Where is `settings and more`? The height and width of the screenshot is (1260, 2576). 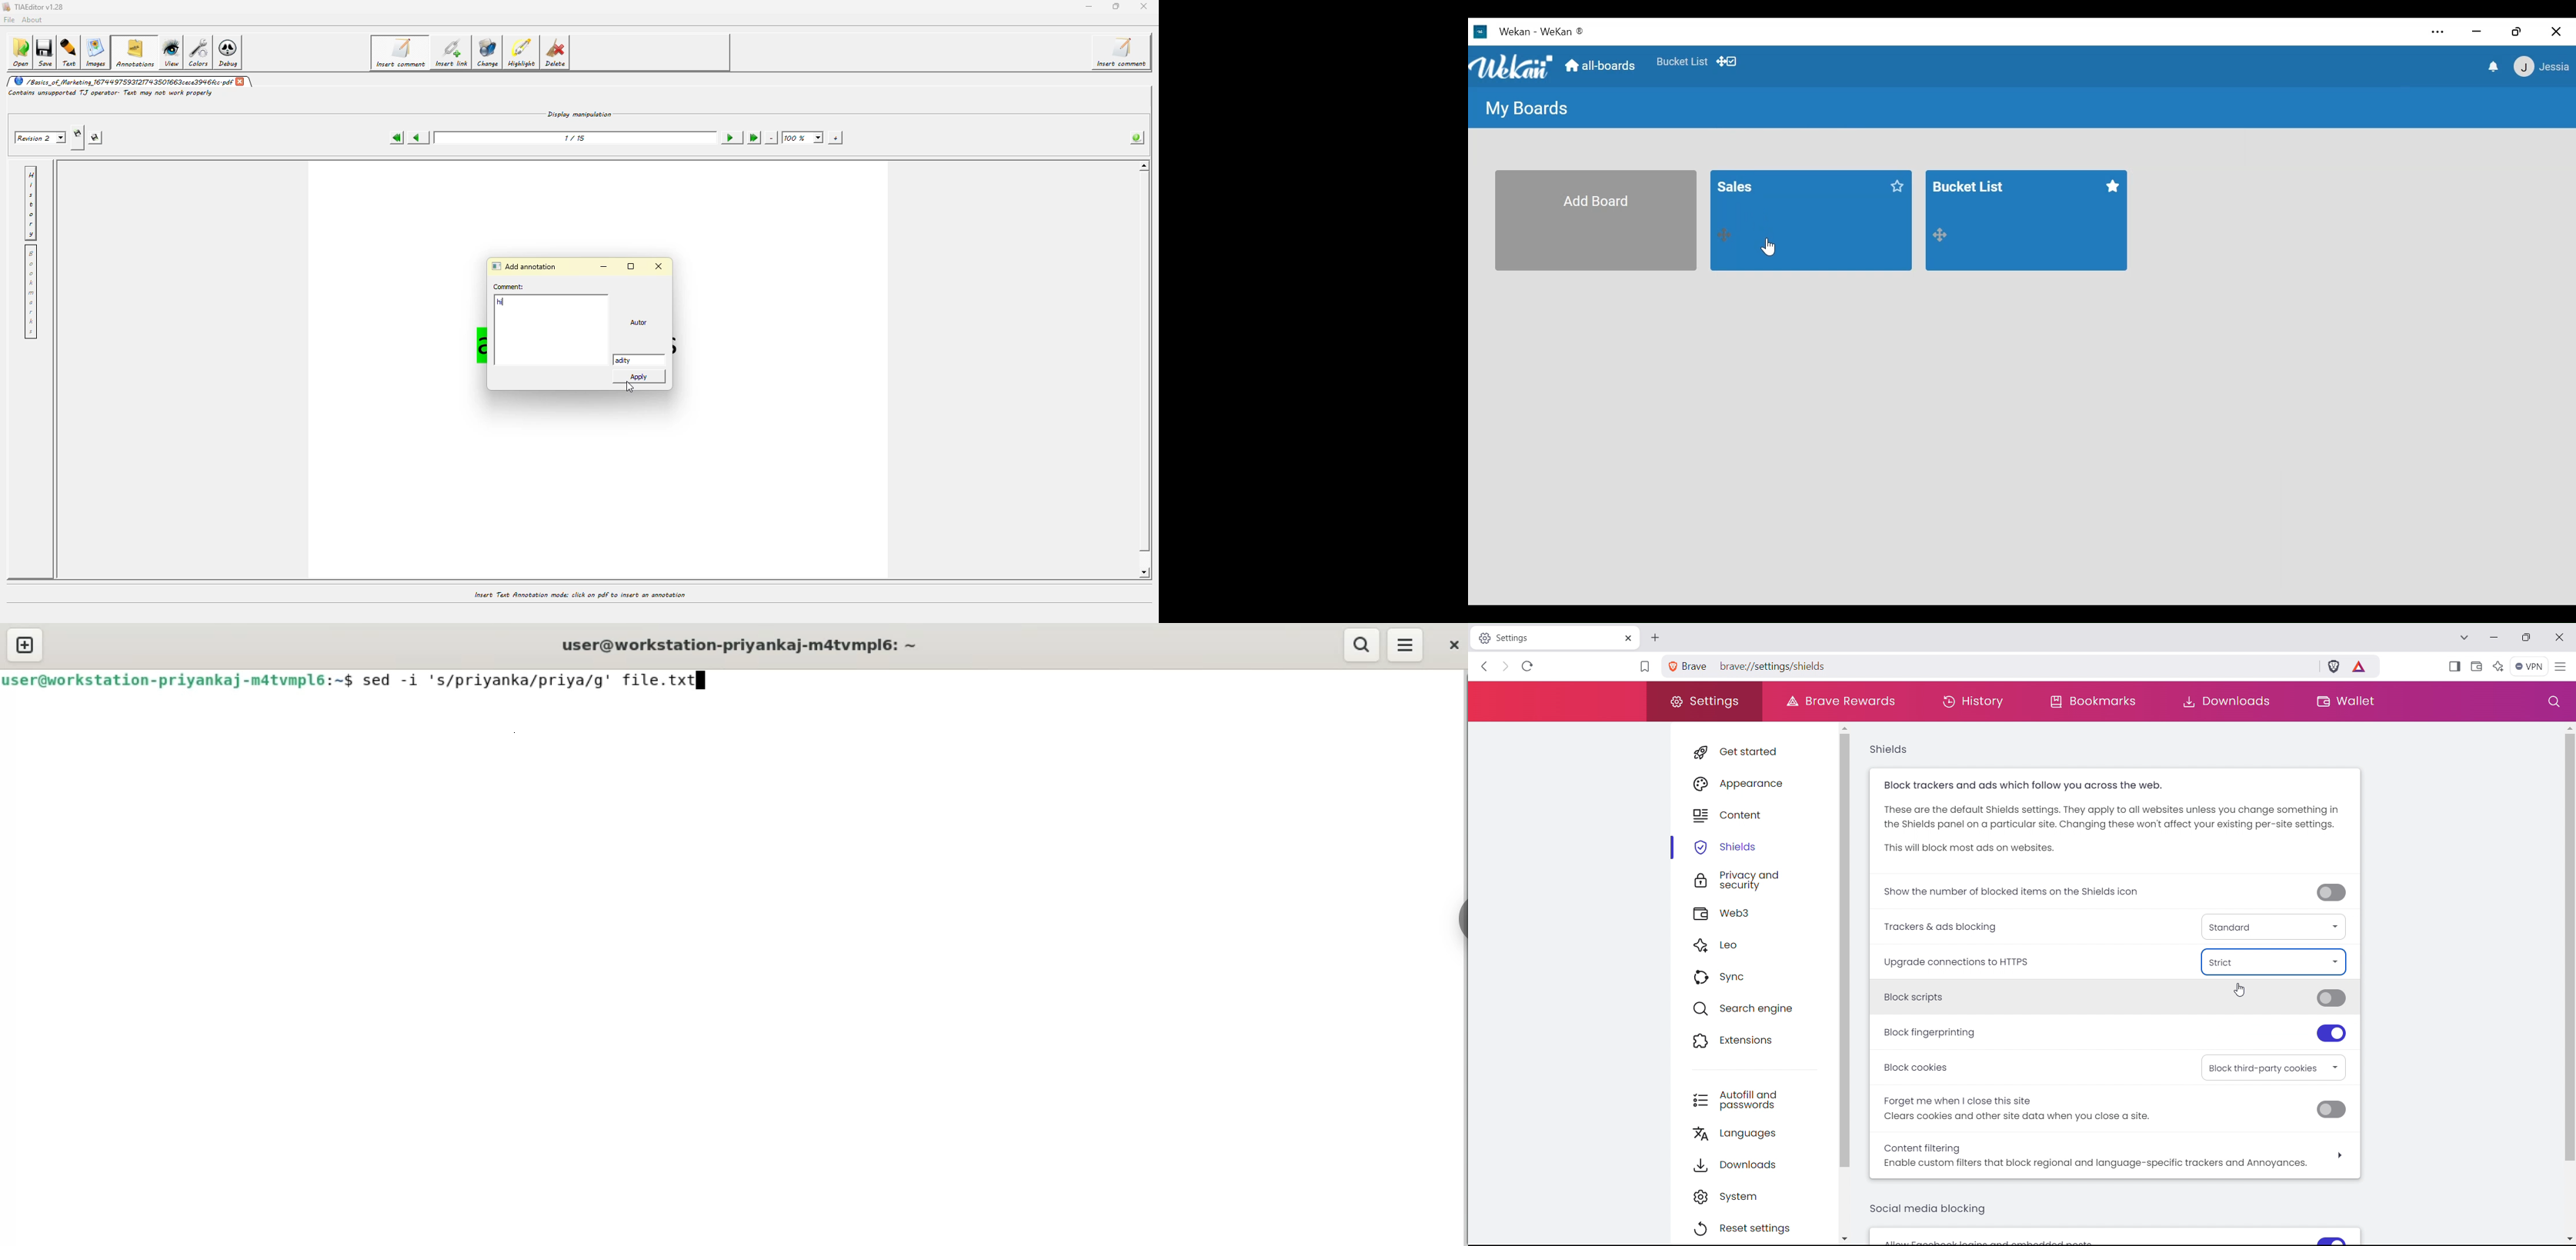 settings and more is located at coordinates (2436, 32).